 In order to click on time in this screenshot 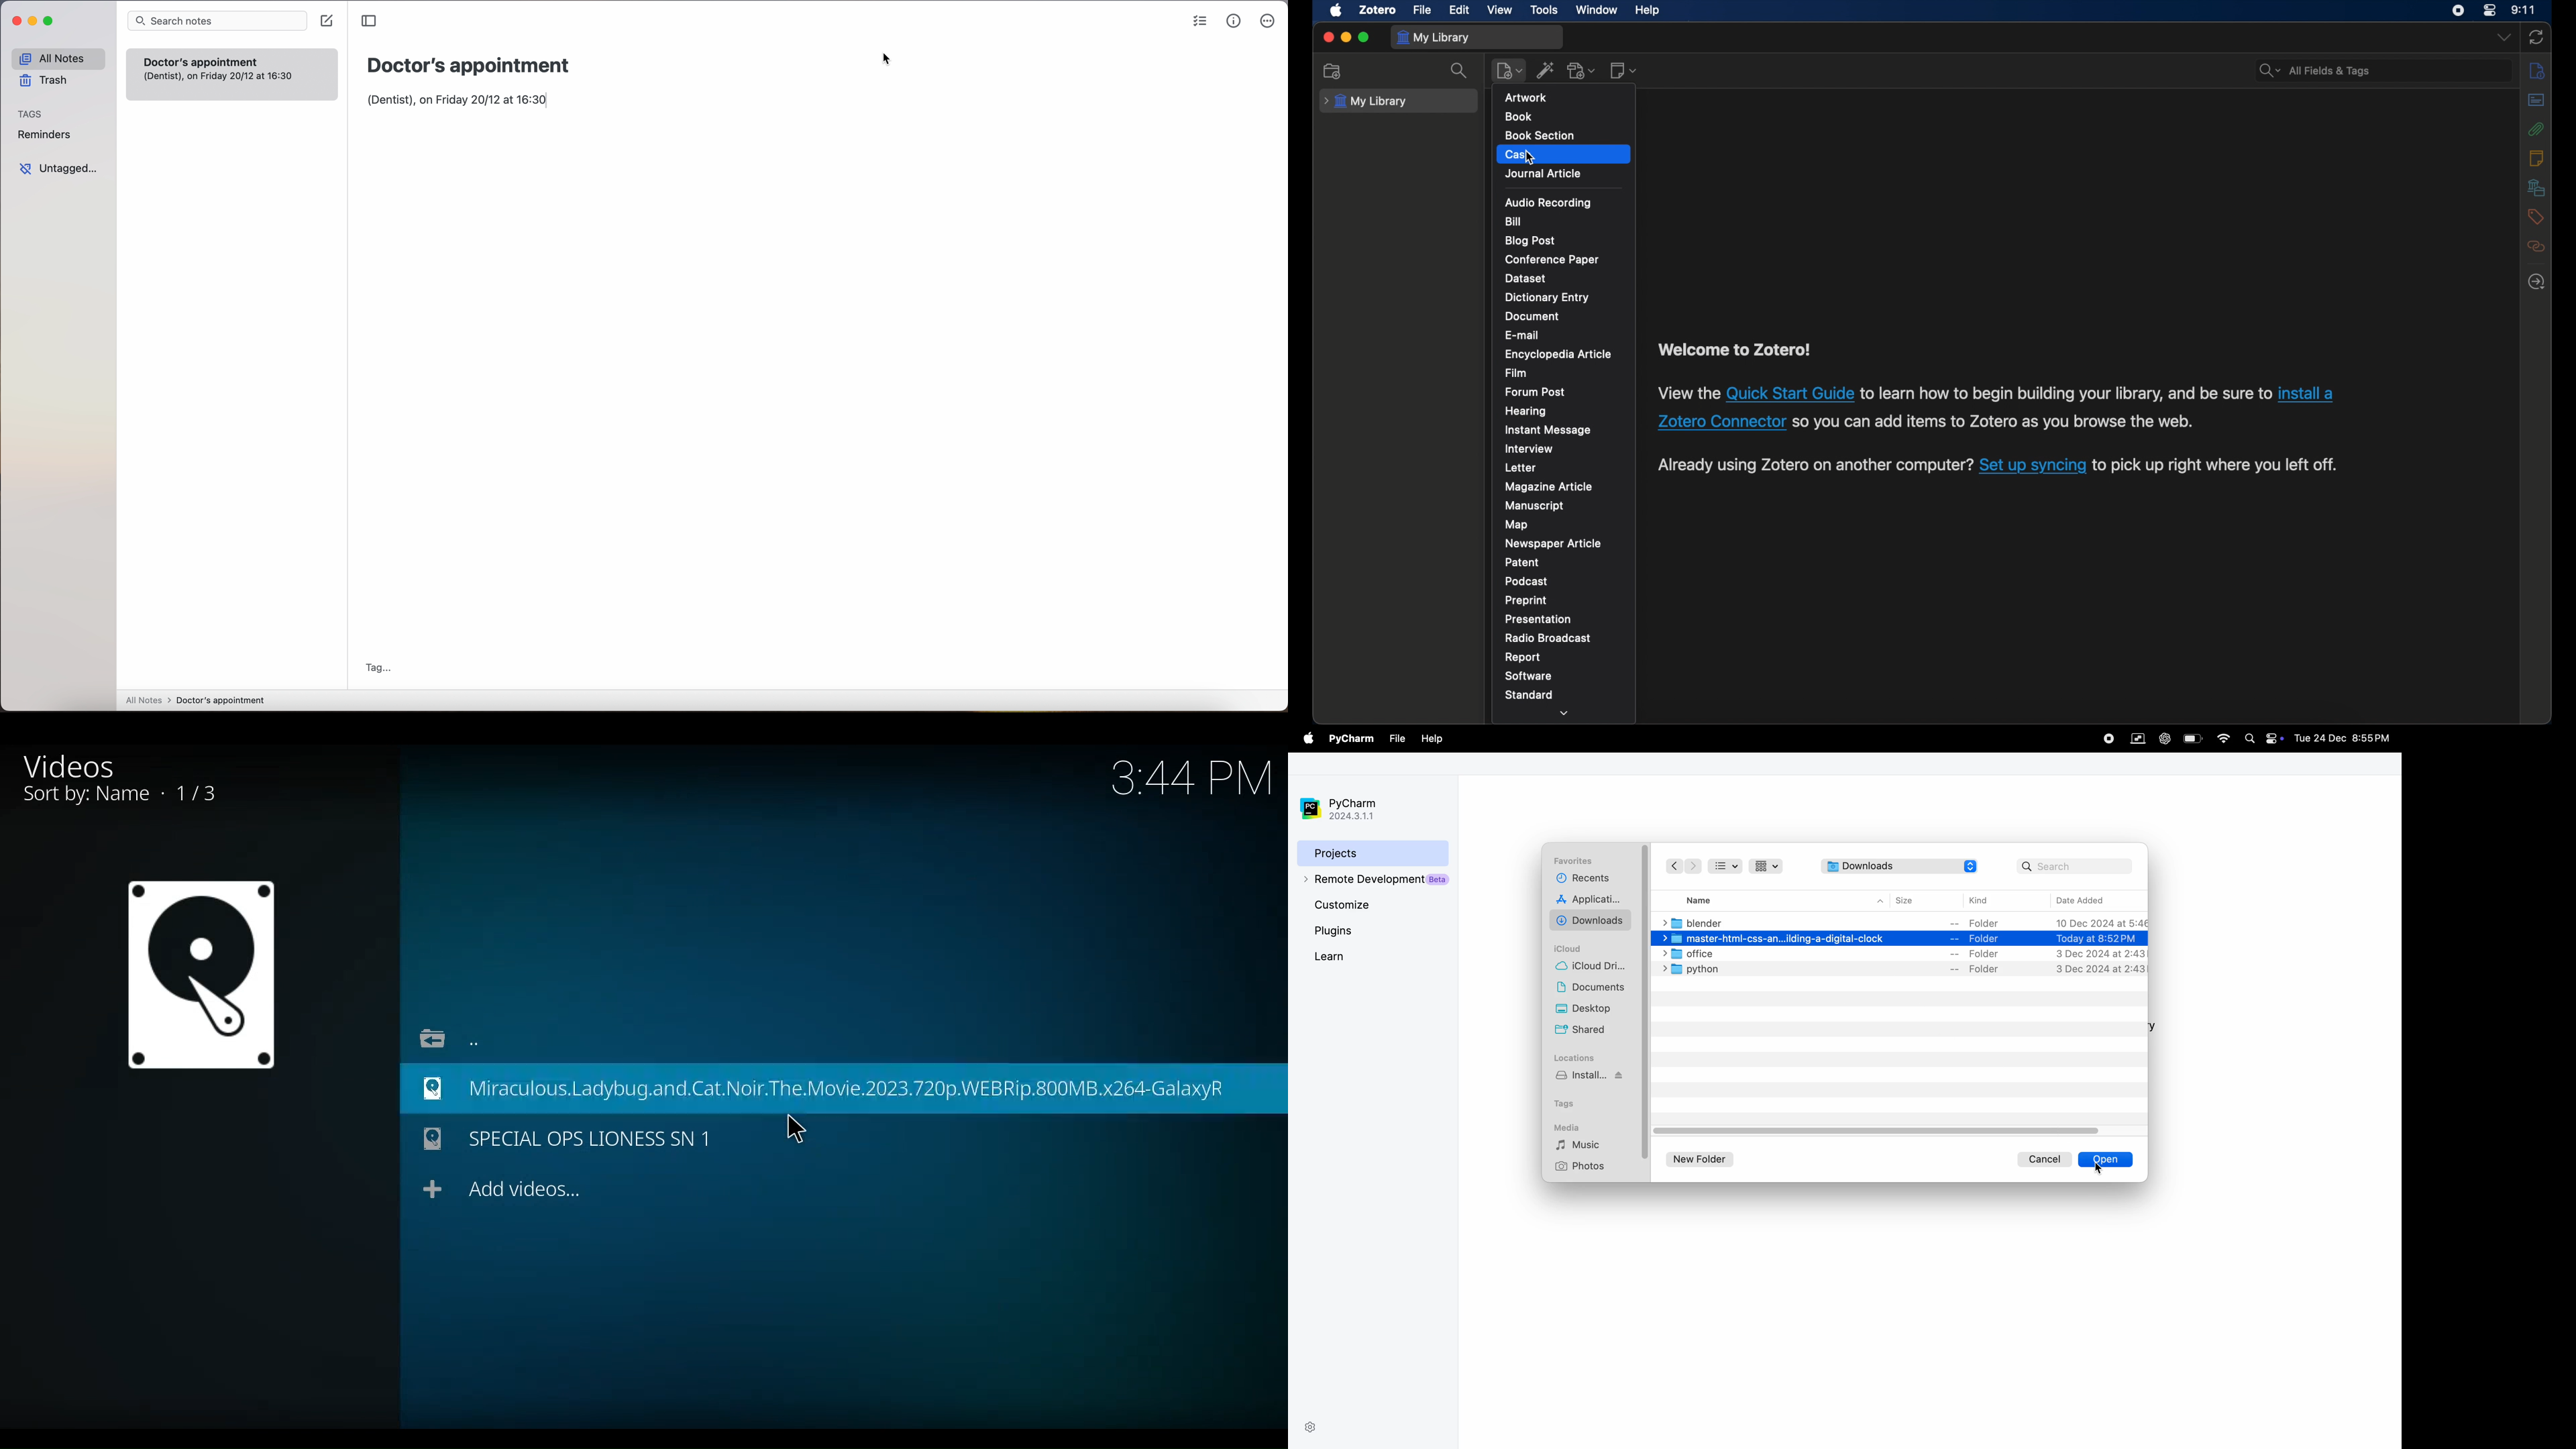, I will do `click(1193, 780)`.